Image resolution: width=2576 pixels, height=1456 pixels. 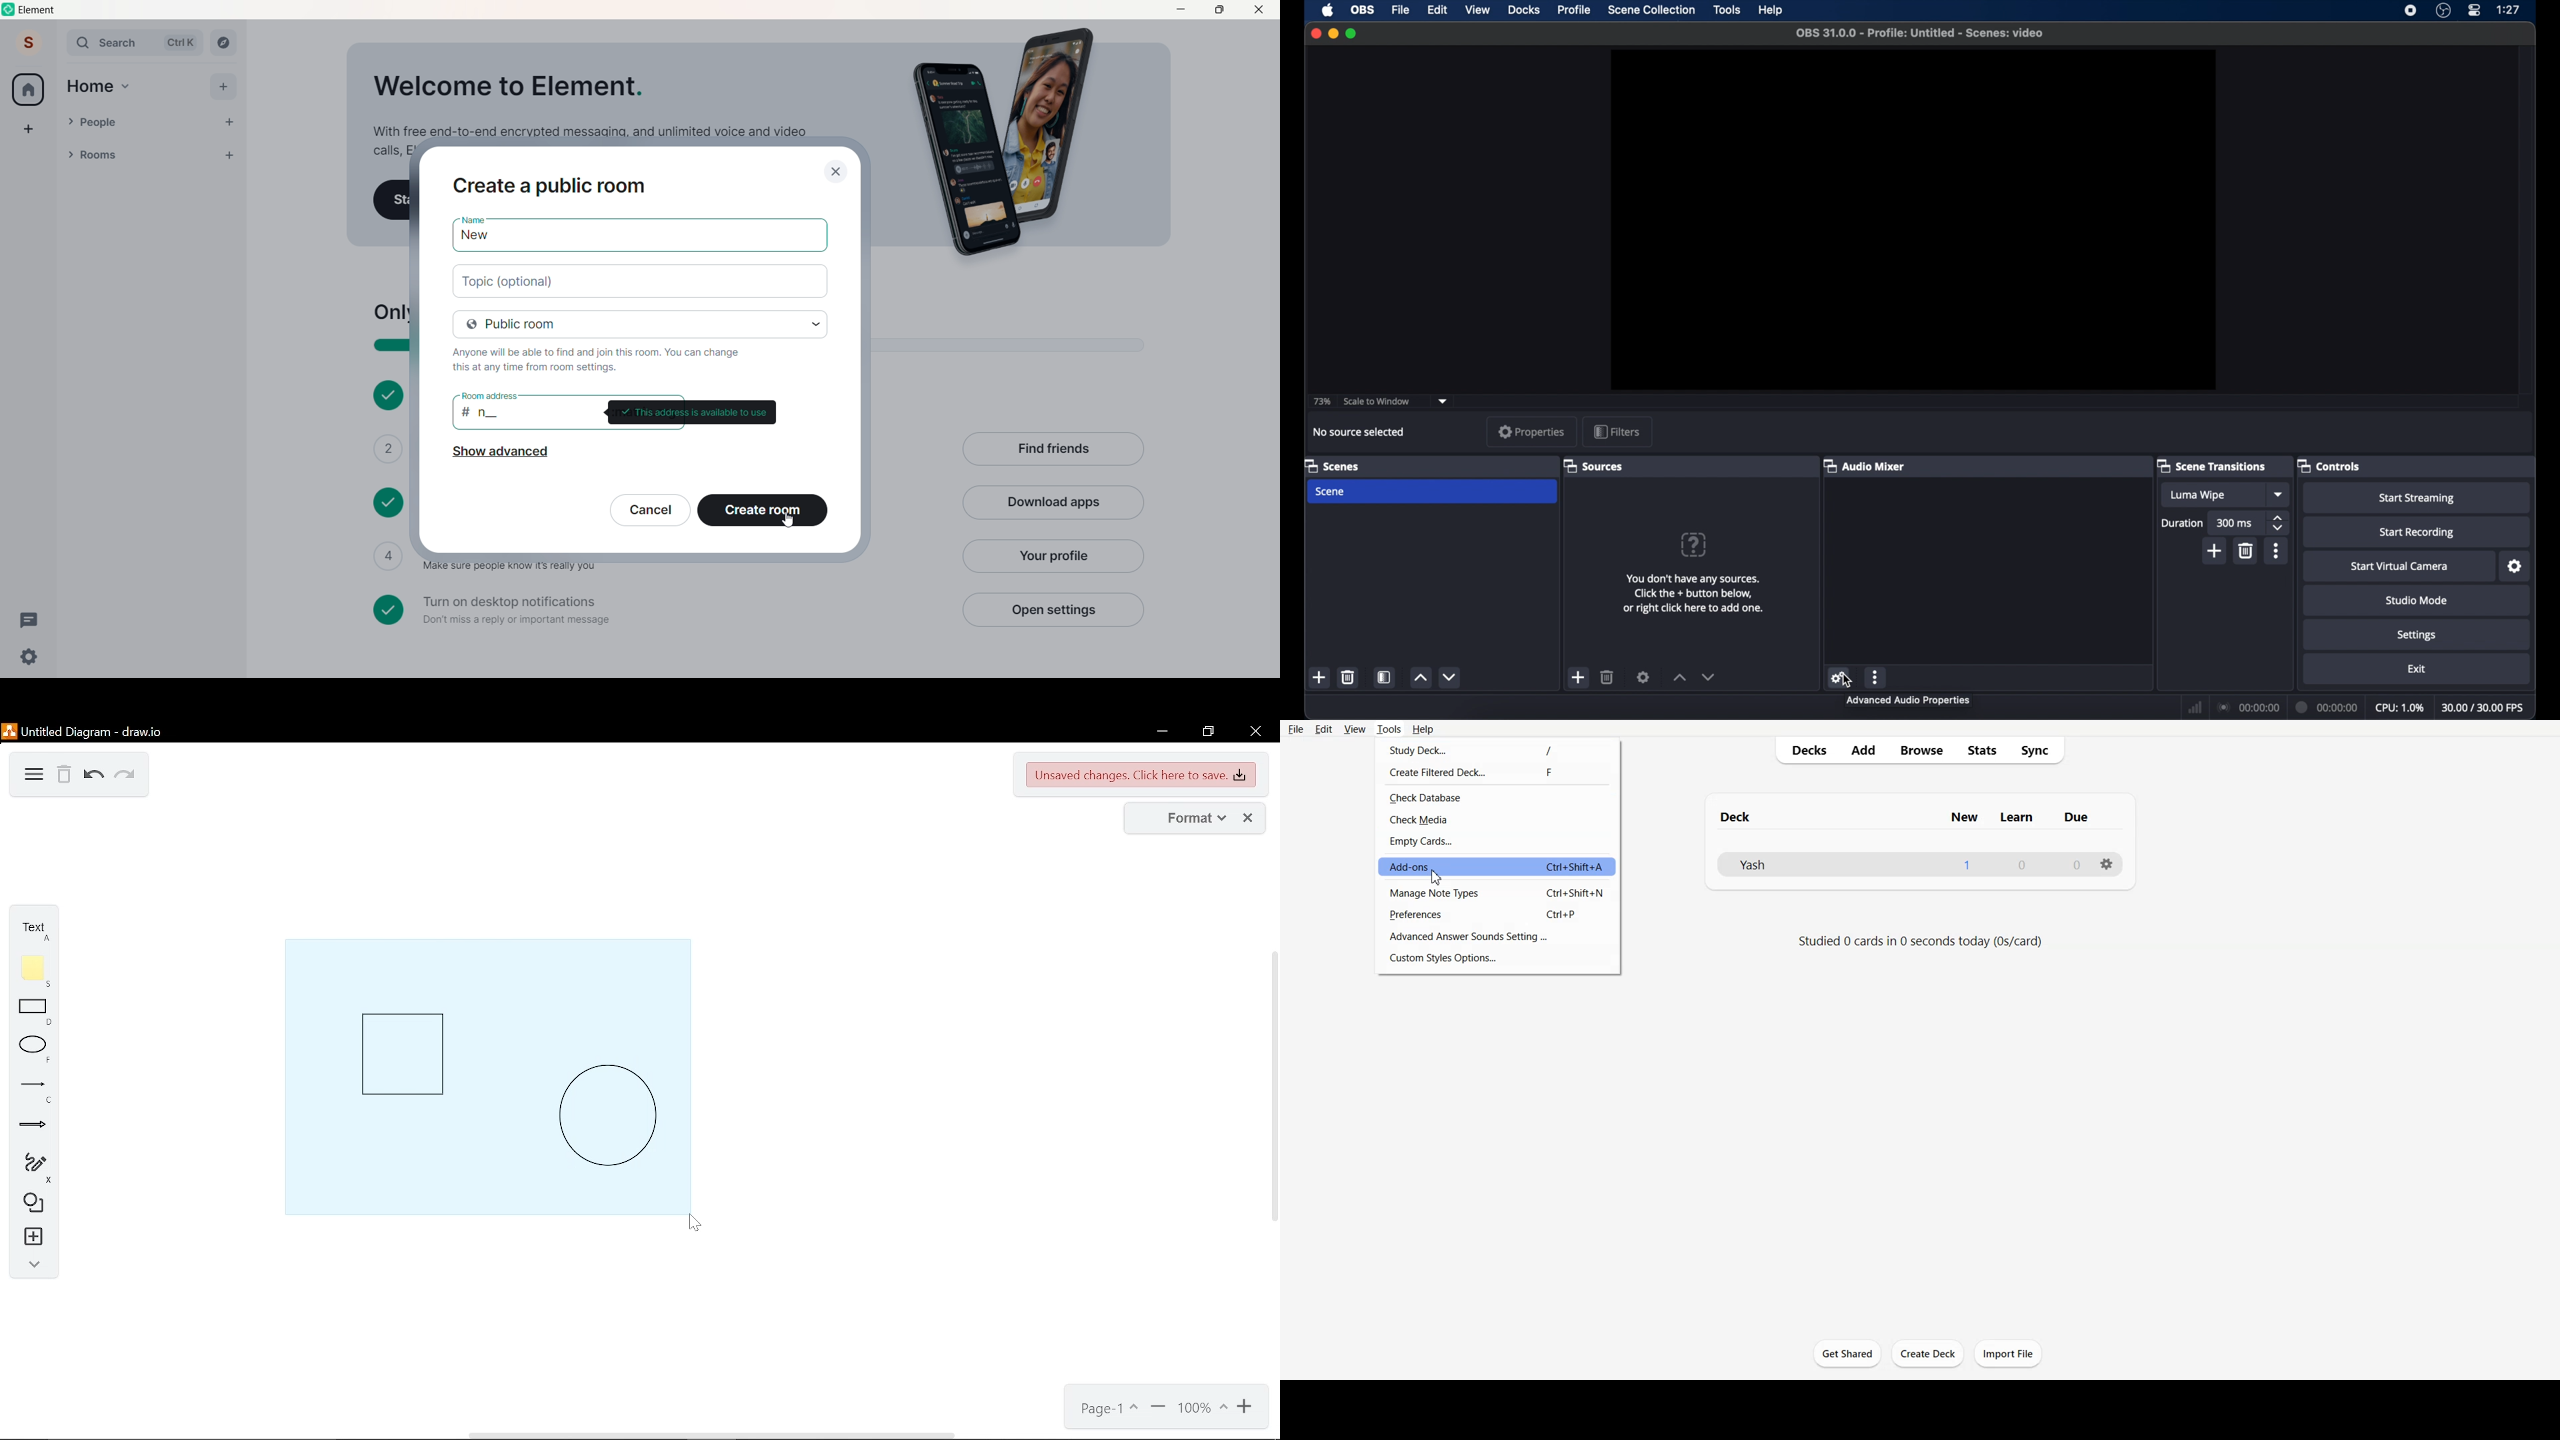 I want to click on File, so click(x=1296, y=729).